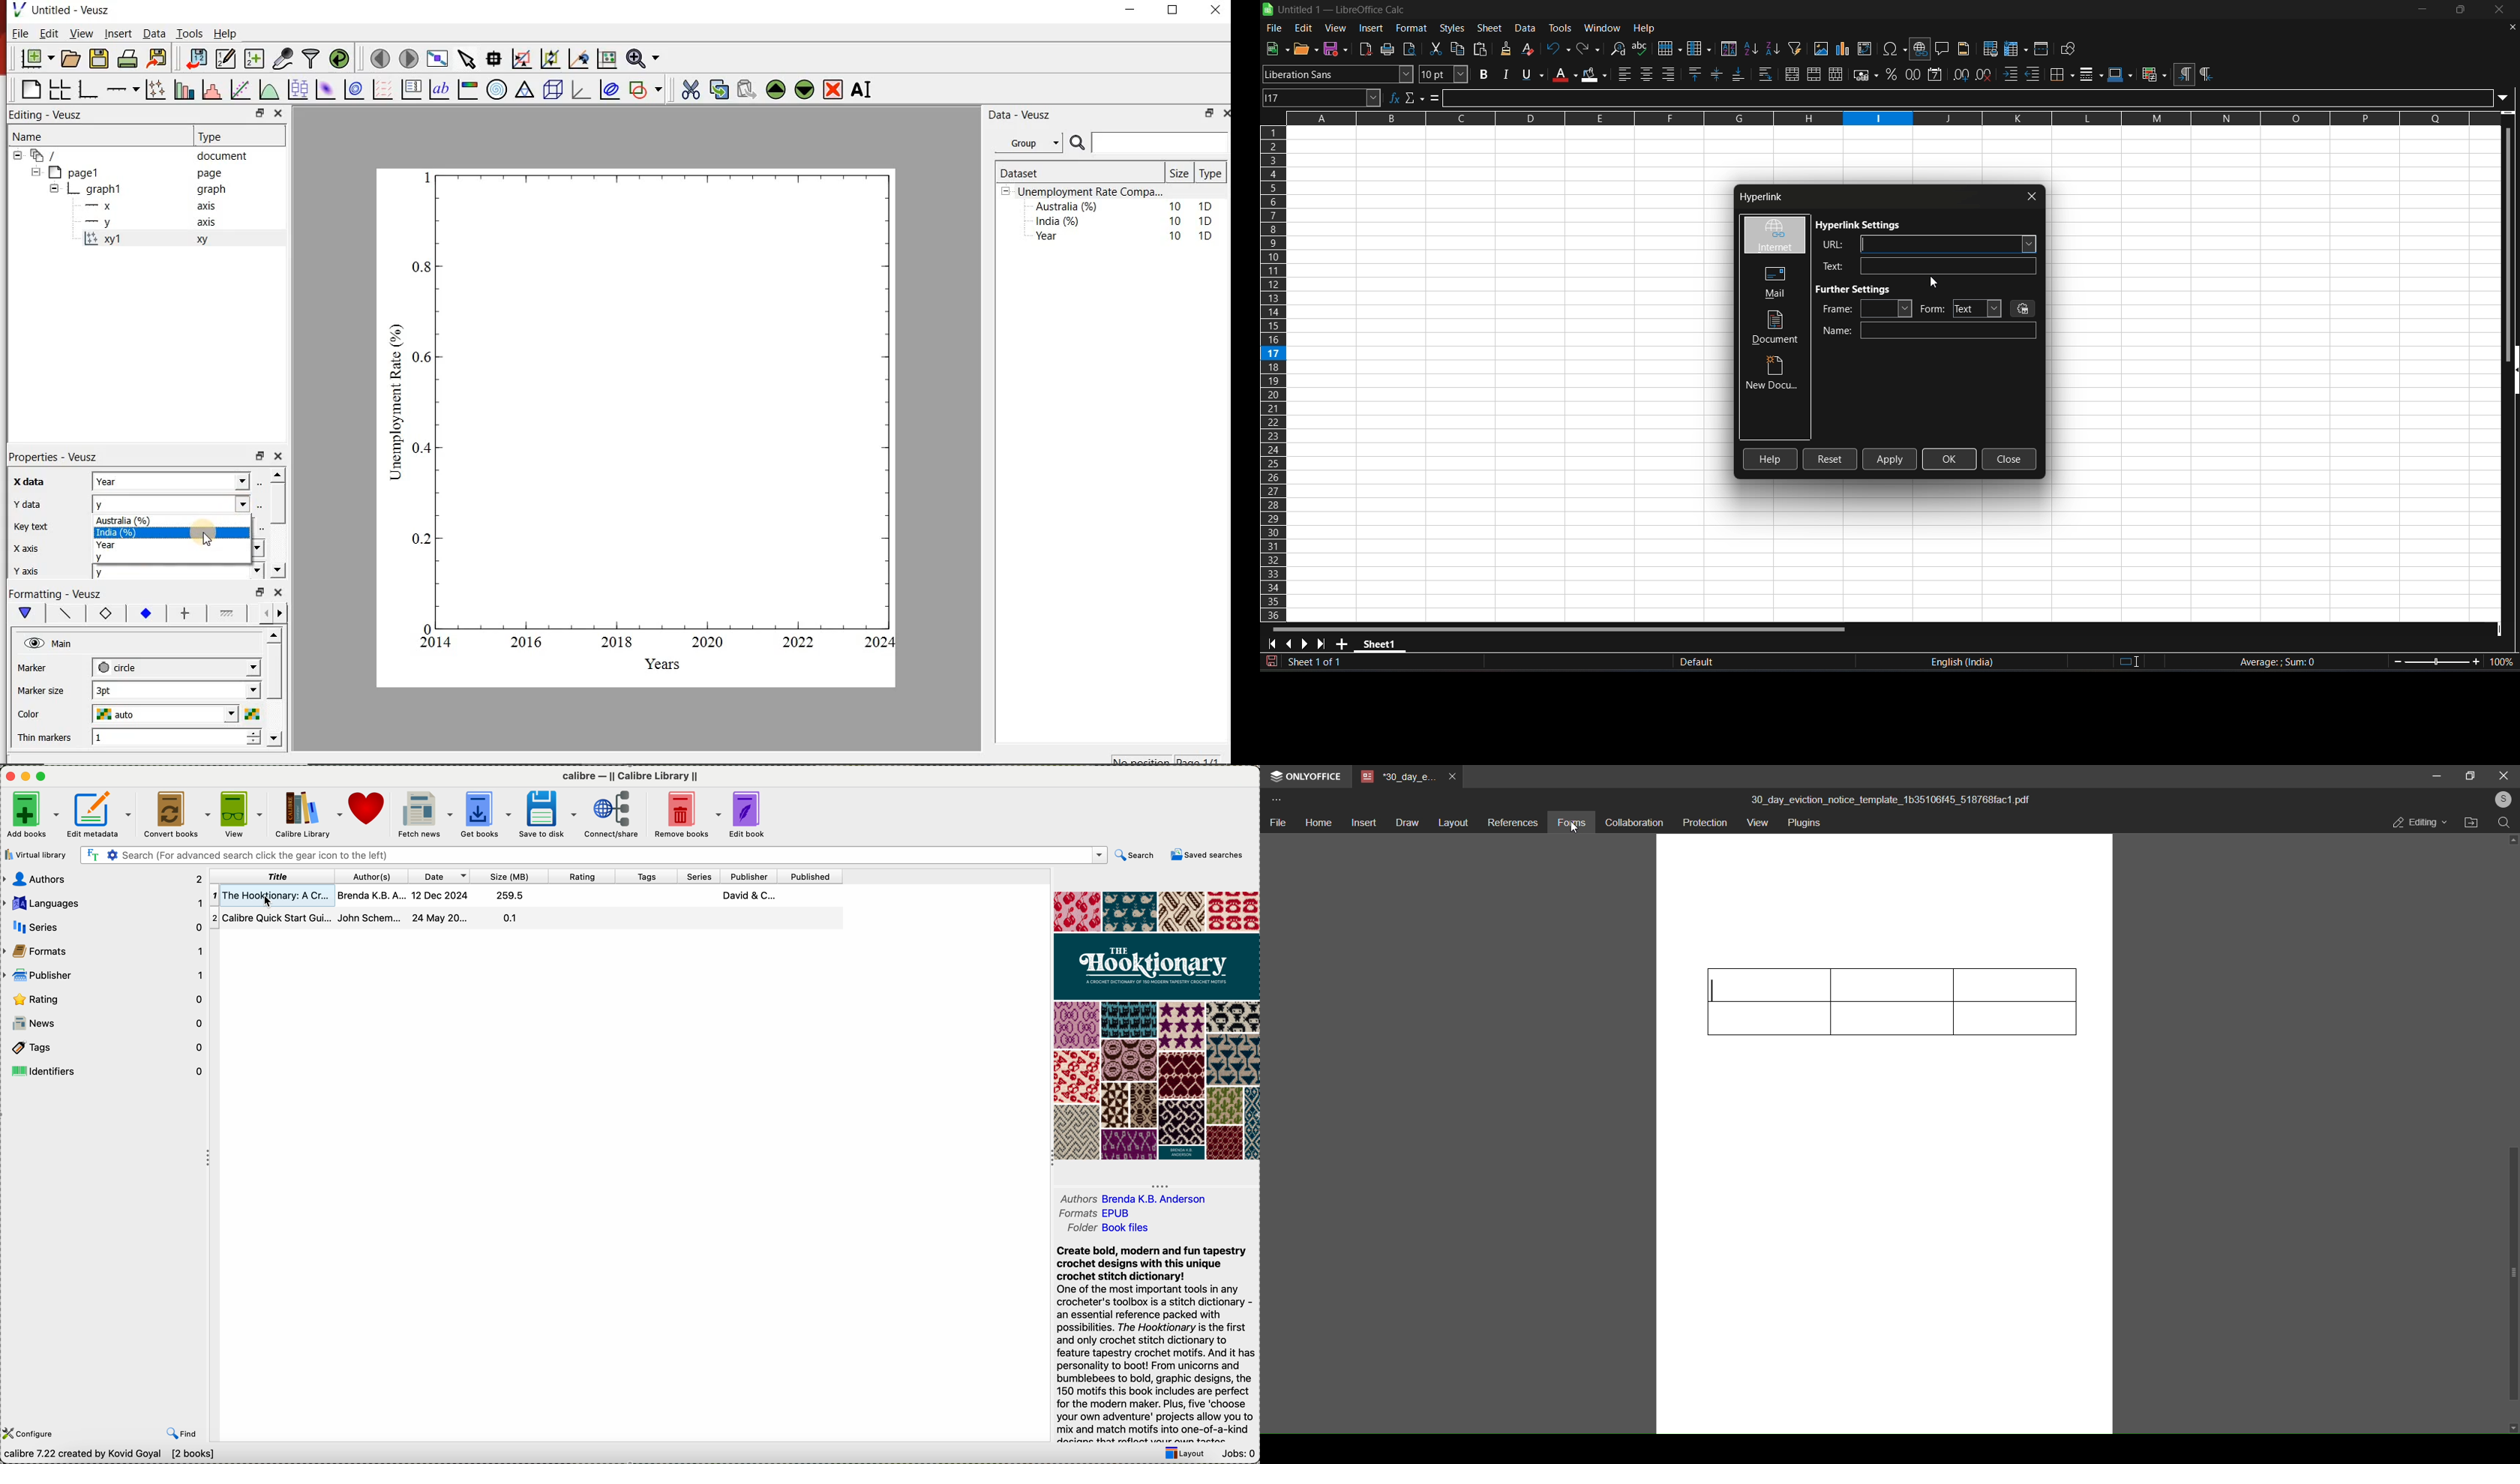 This screenshot has width=2520, height=1484. I want to click on choose color, so click(251, 714).